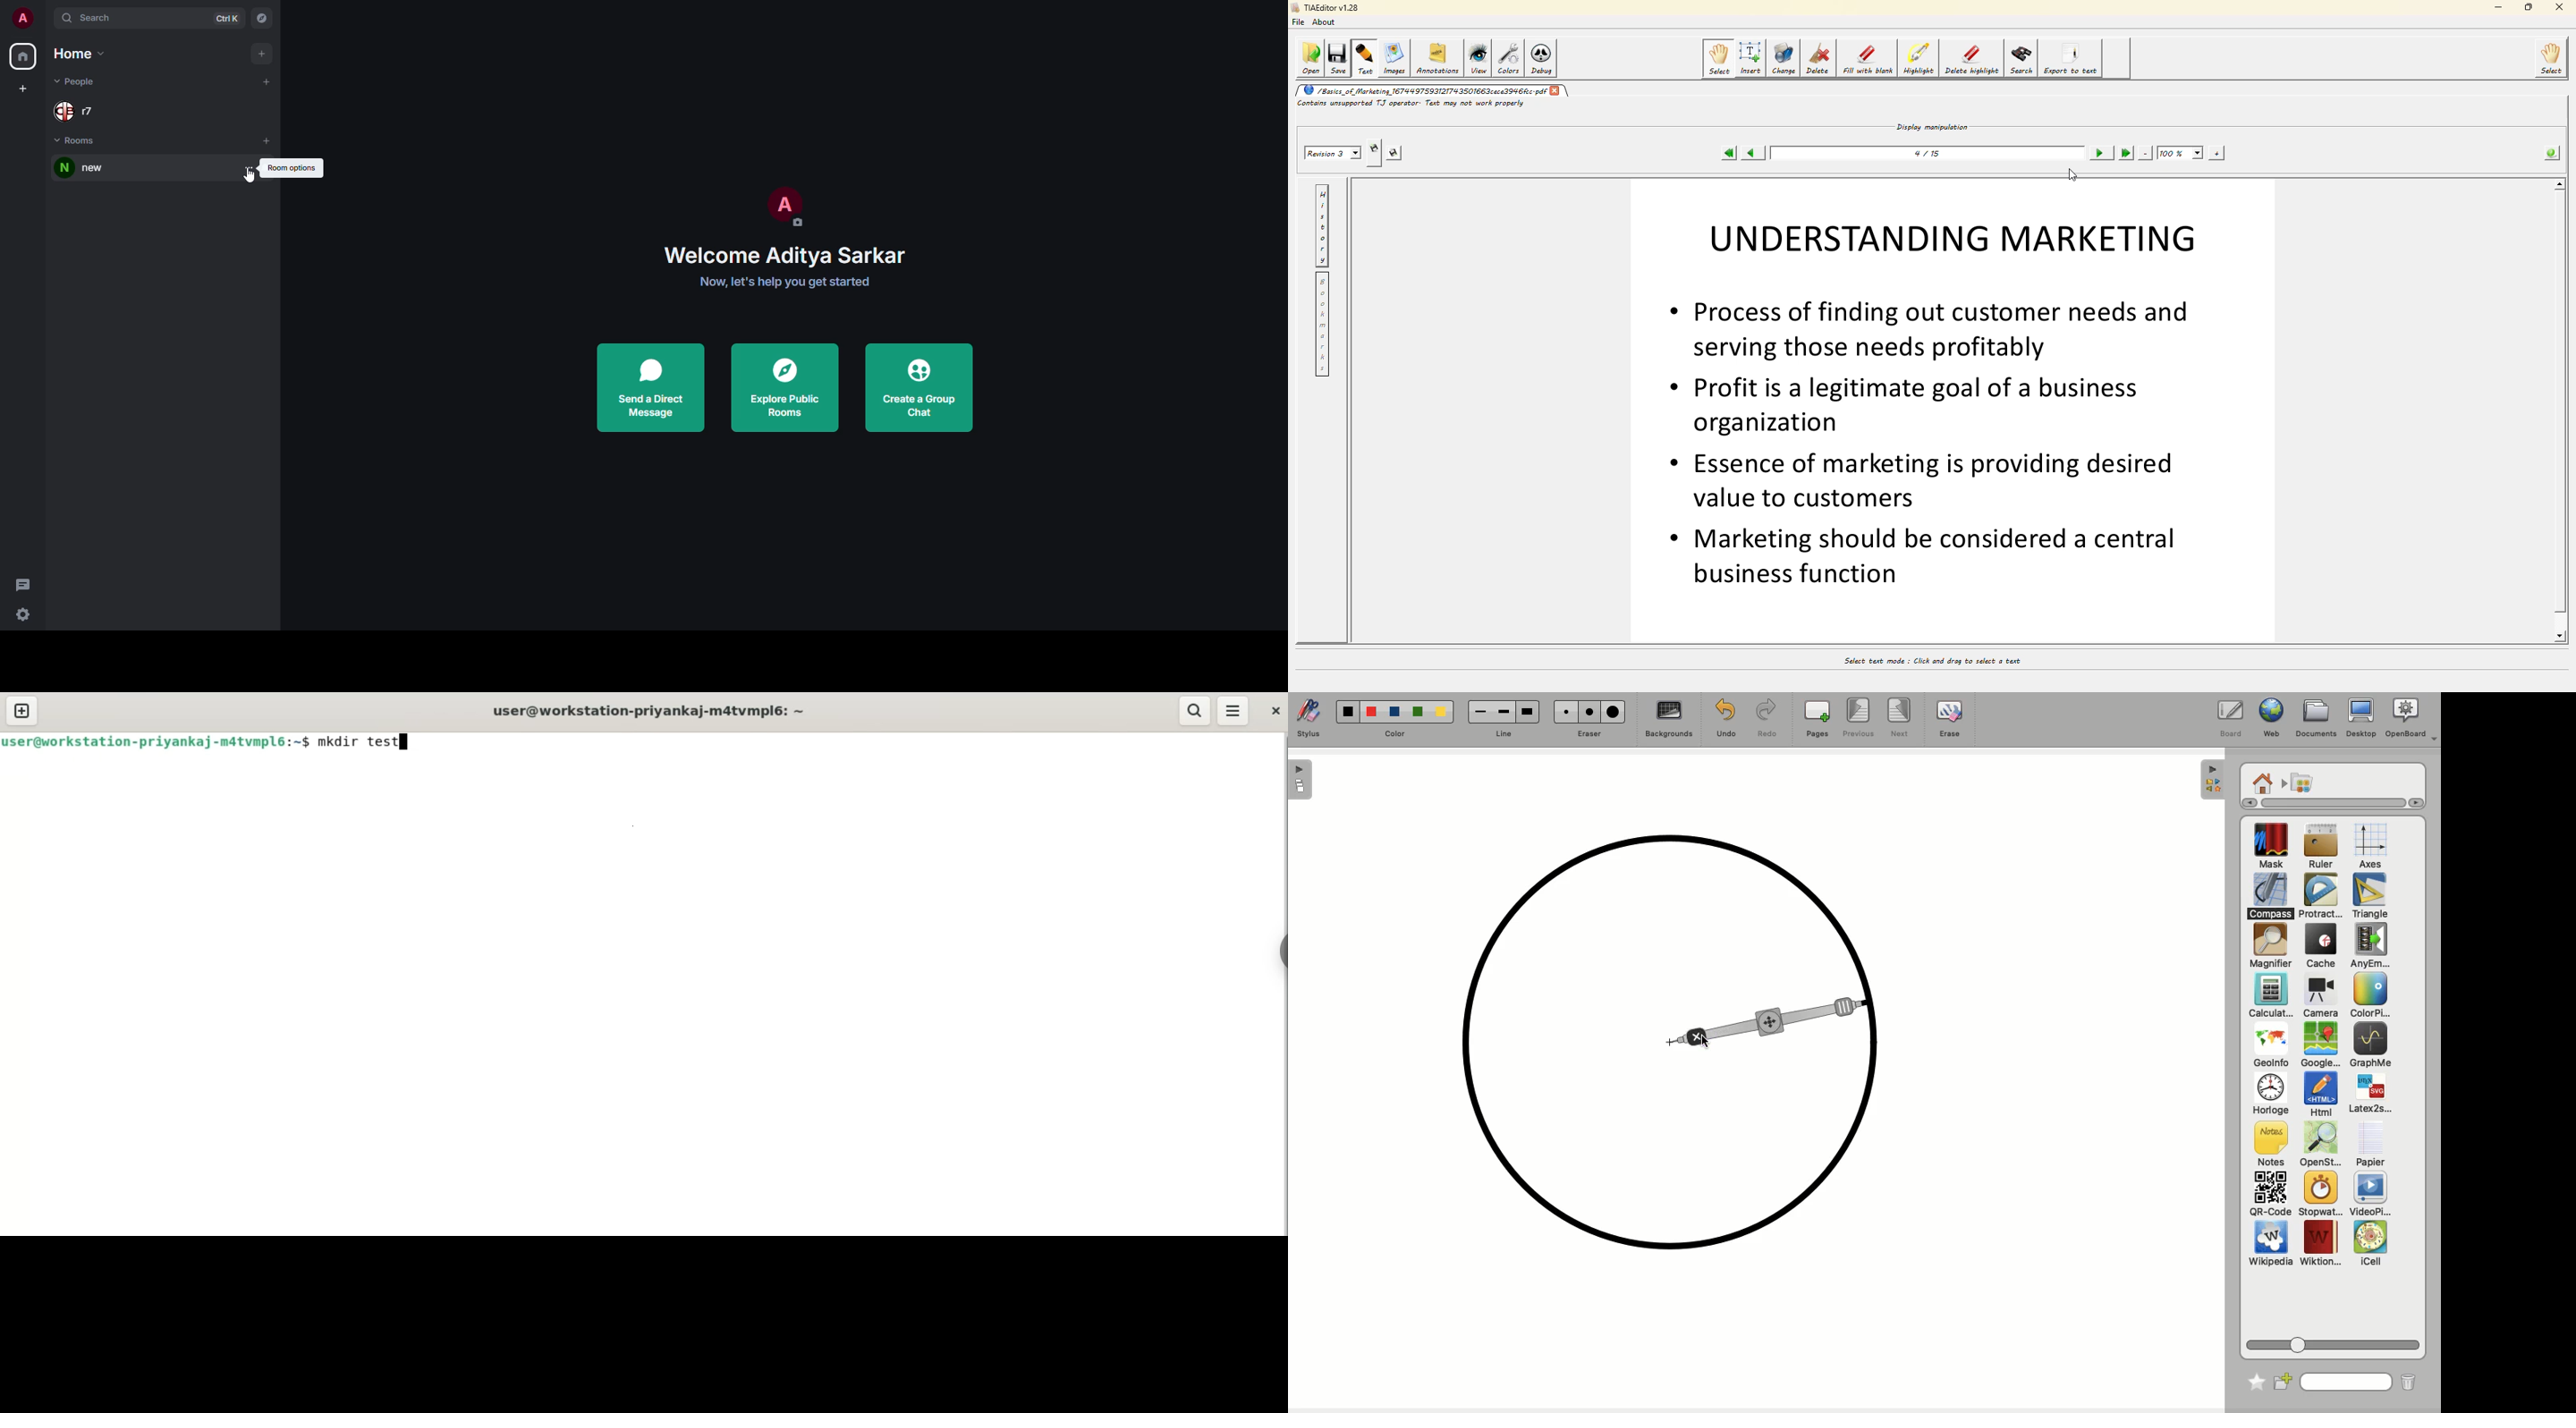 The image size is (2576, 1428). Describe the element at coordinates (267, 80) in the screenshot. I see `add` at that location.